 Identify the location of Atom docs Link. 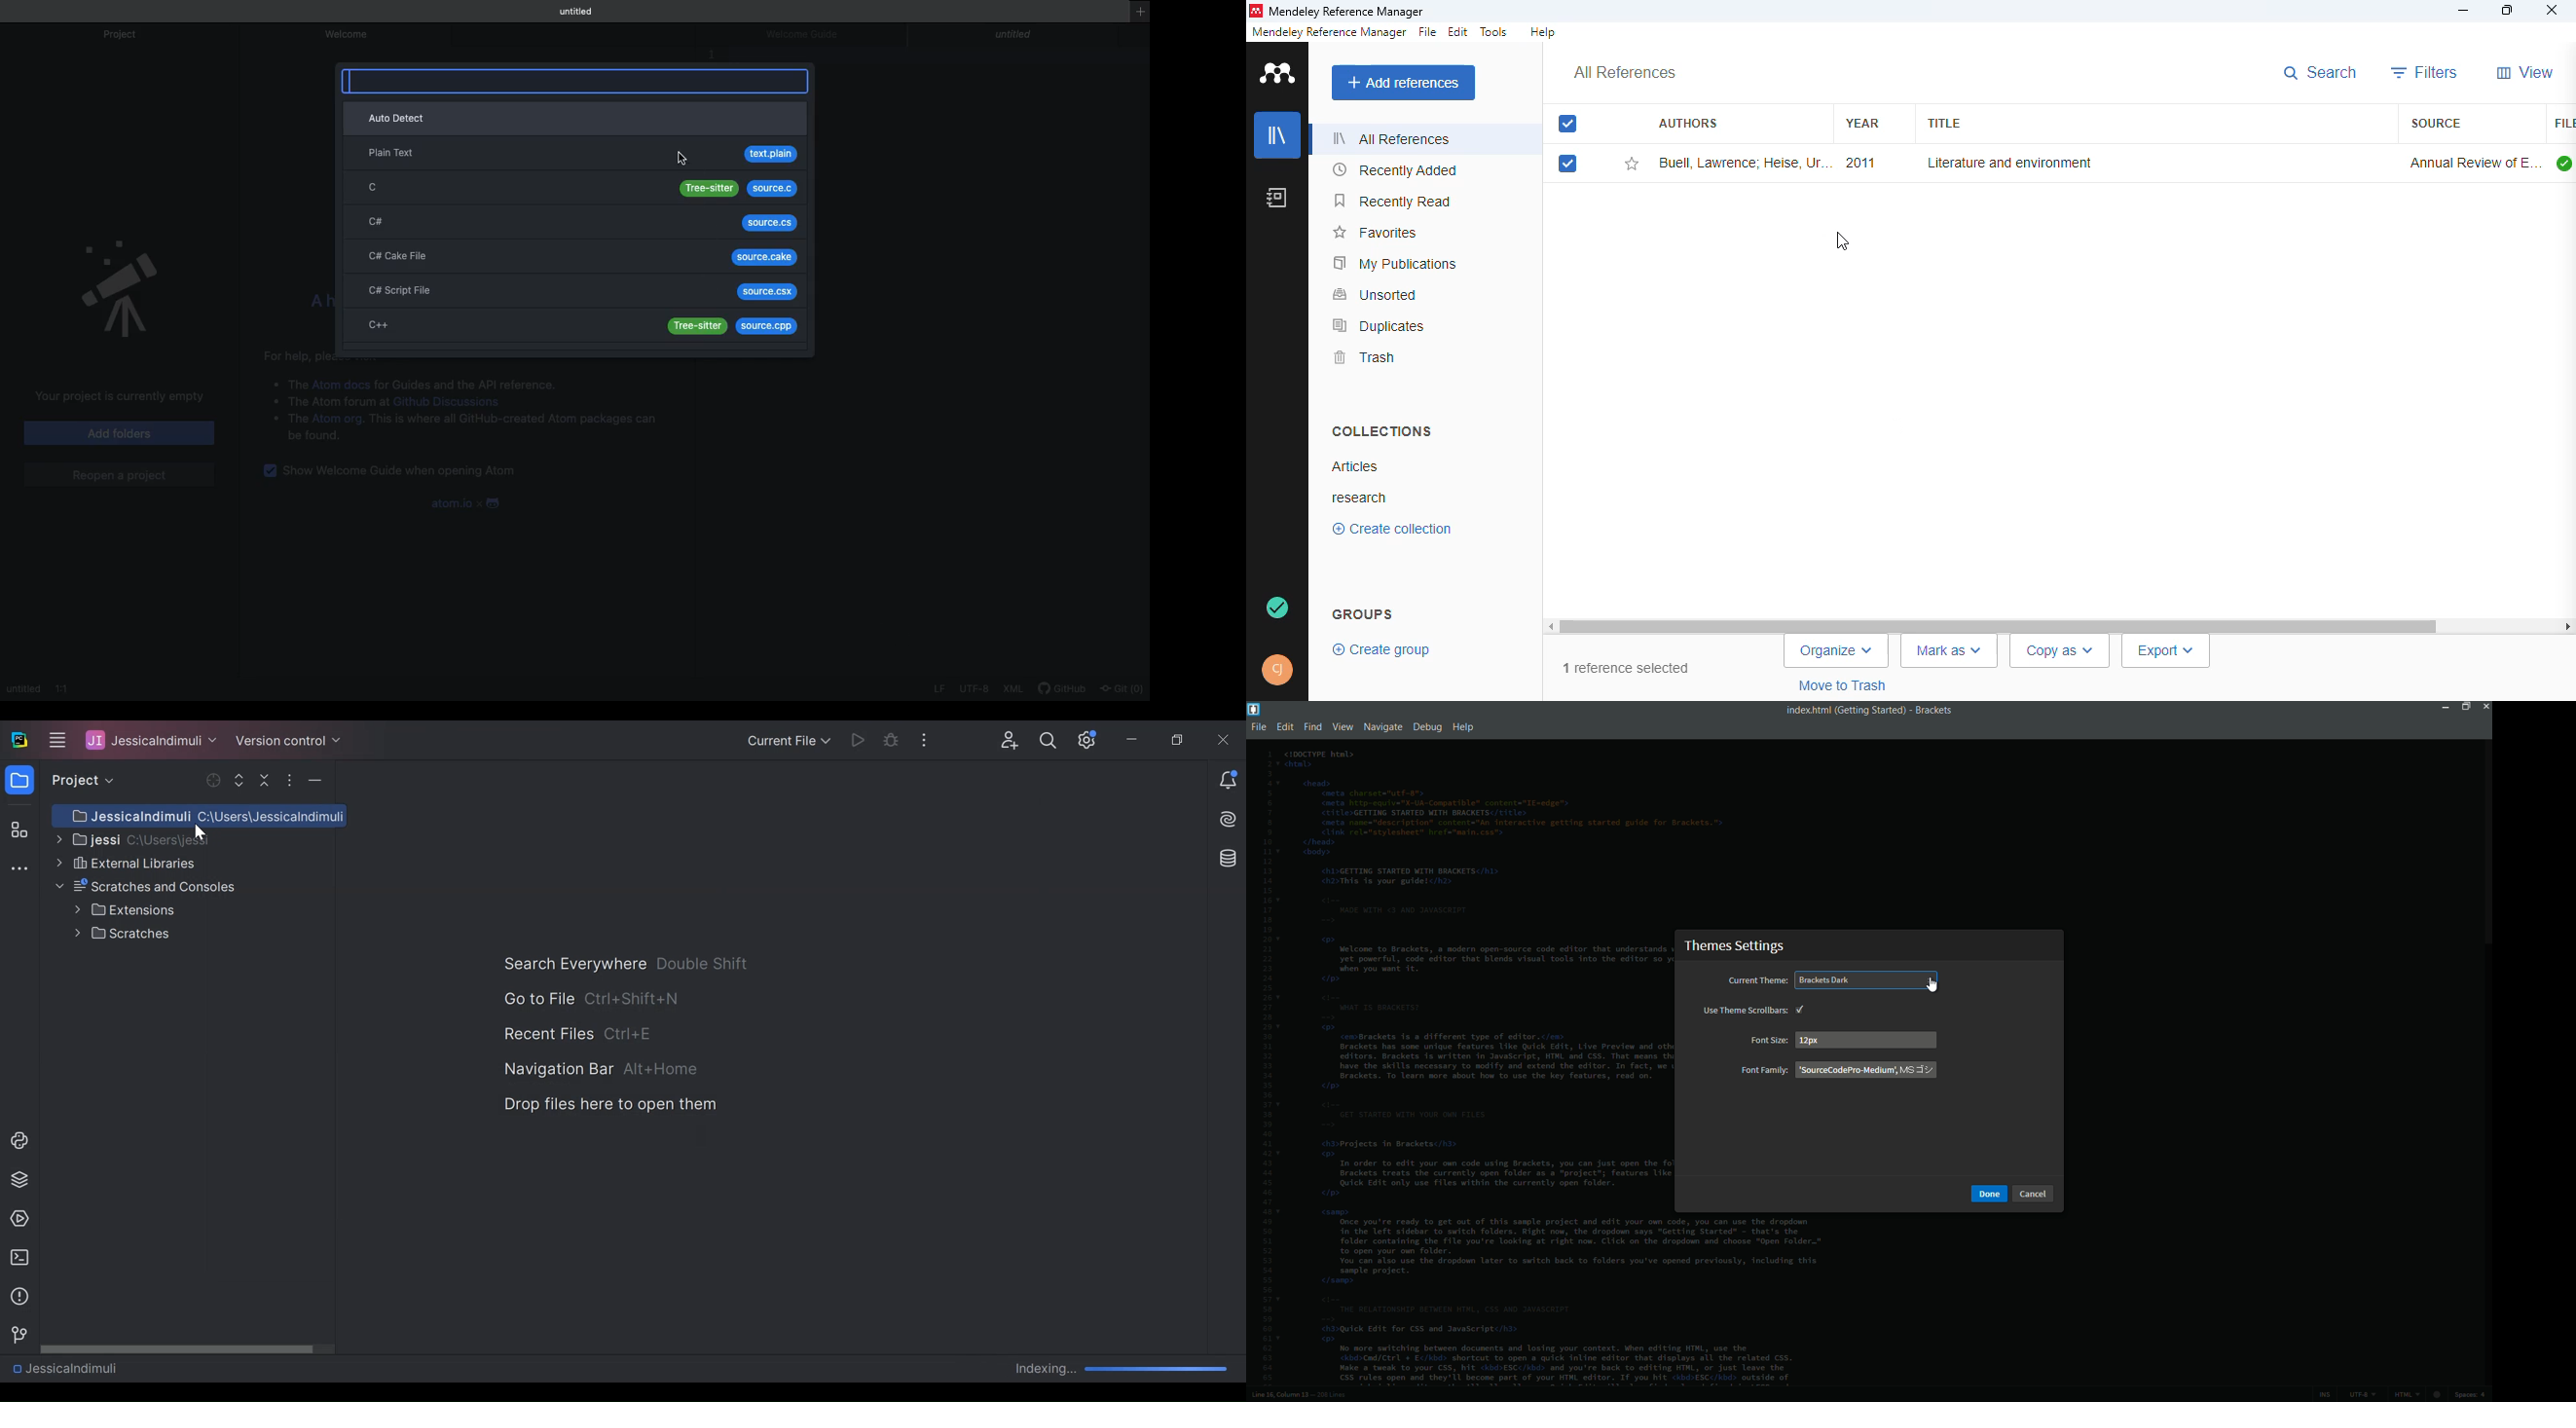
(342, 383).